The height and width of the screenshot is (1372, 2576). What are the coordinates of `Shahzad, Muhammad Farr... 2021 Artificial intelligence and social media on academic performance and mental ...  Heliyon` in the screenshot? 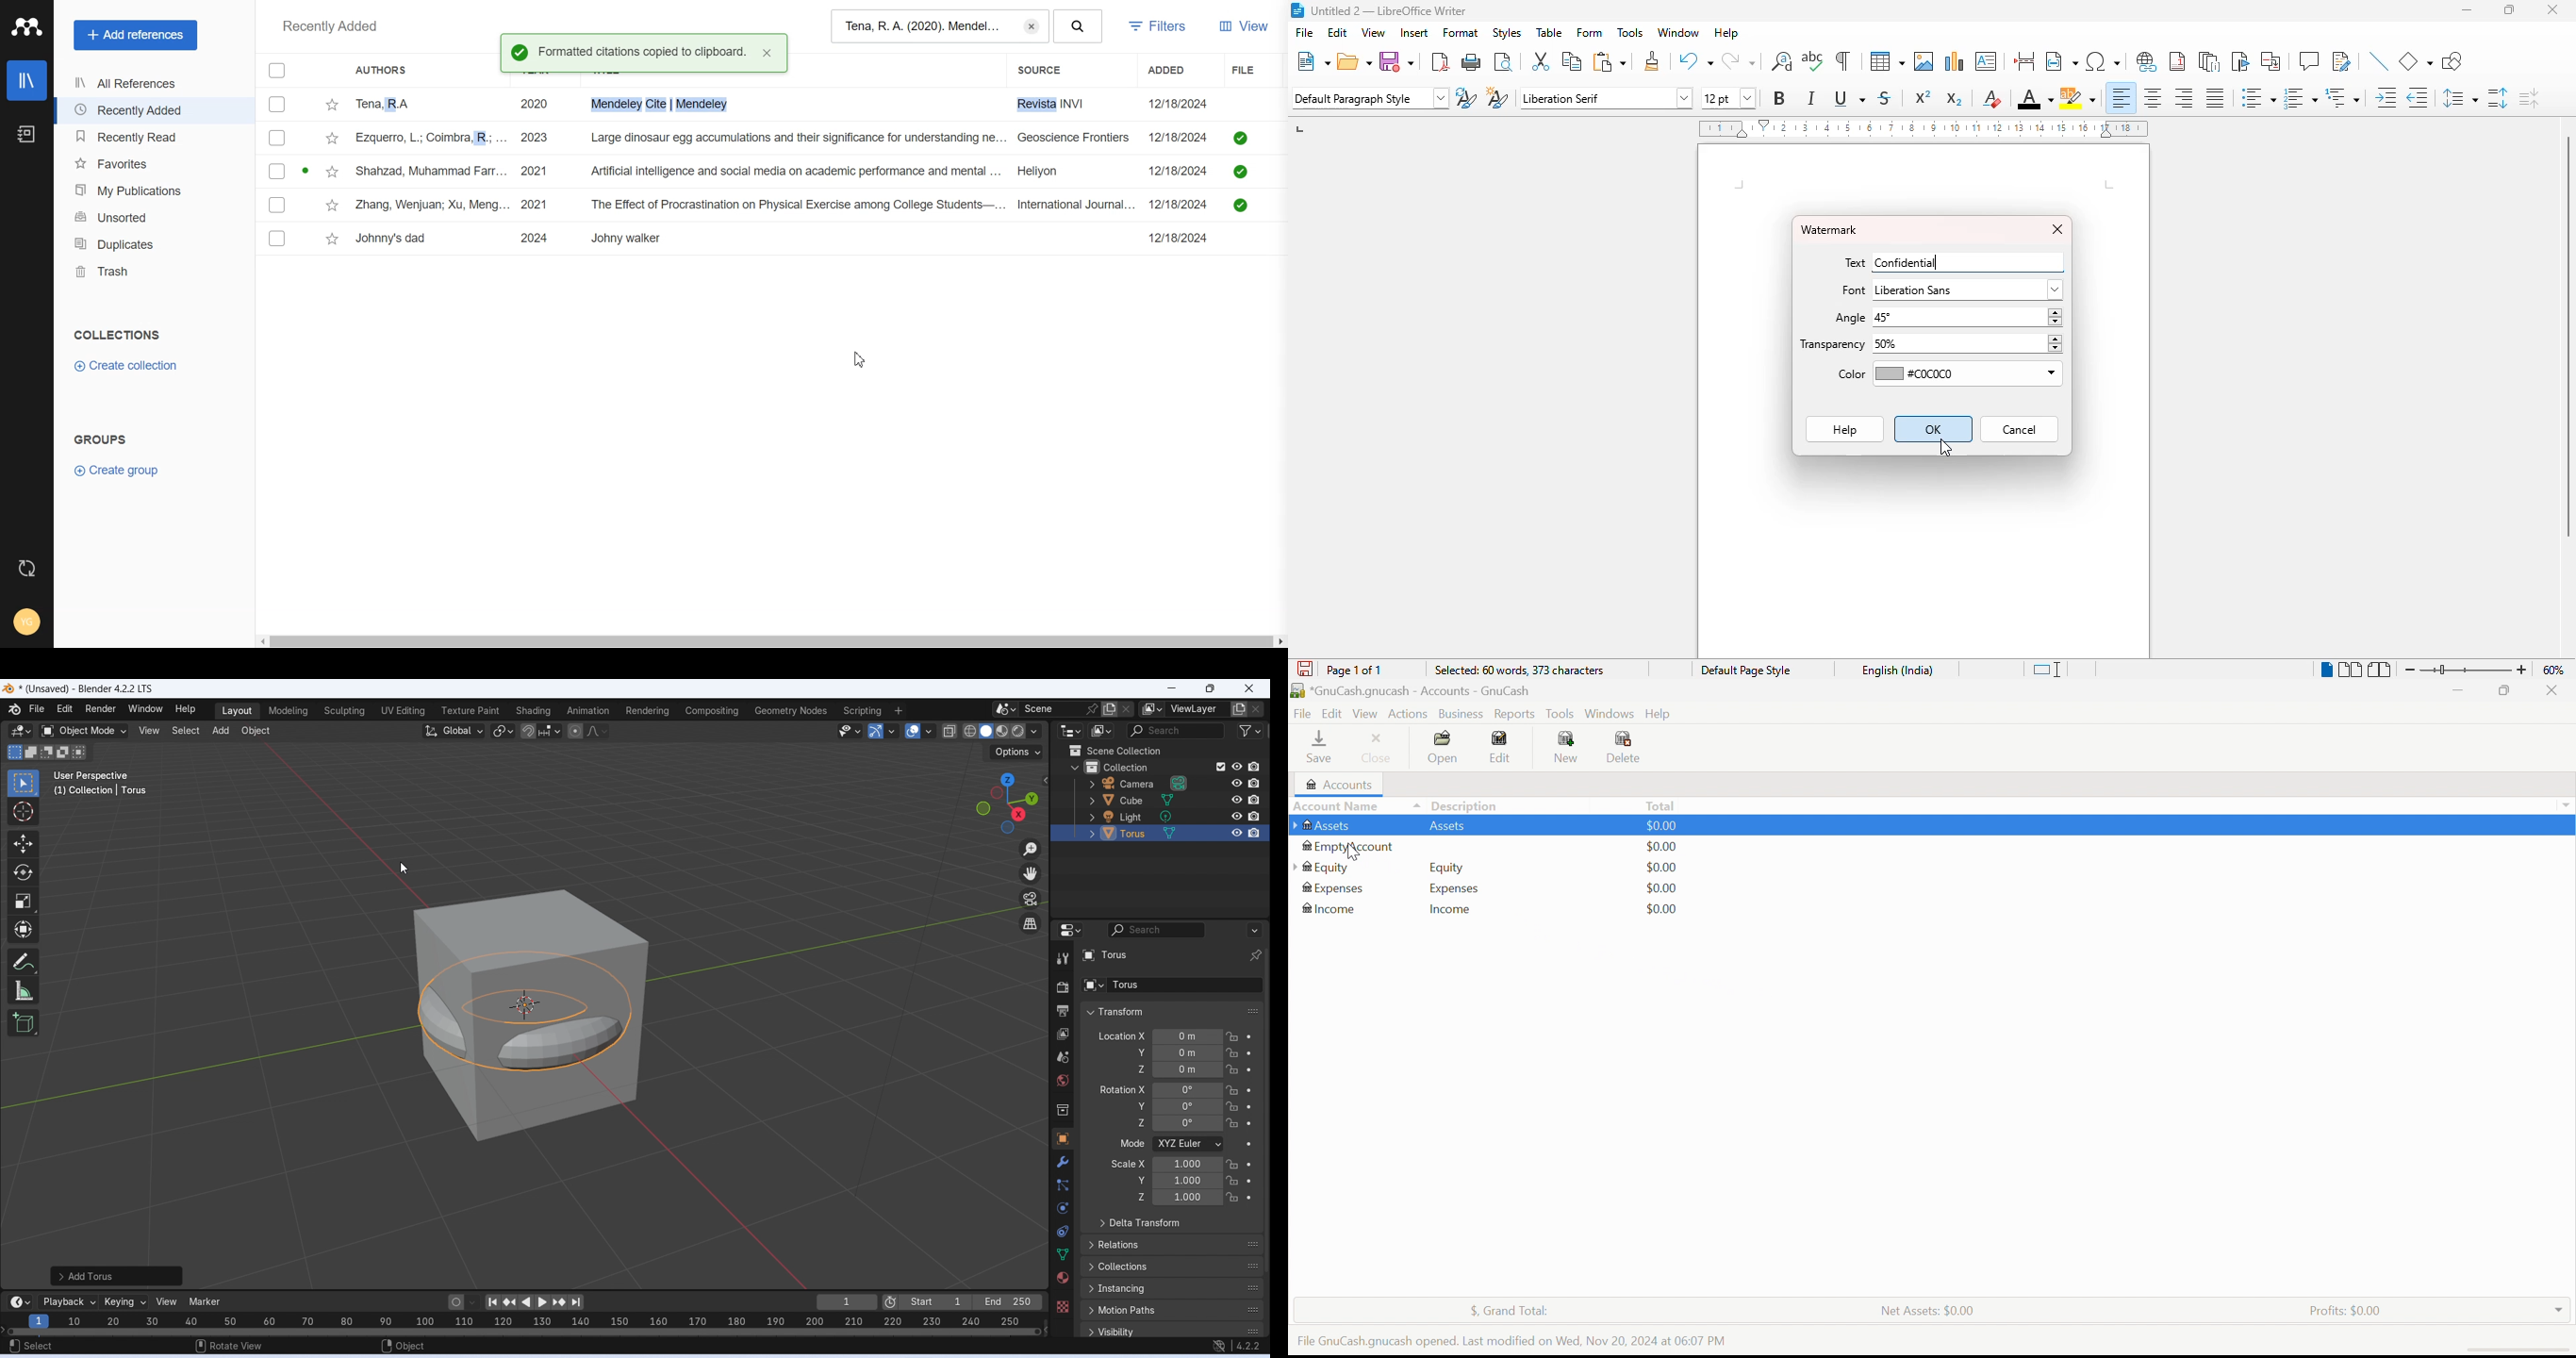 It's located at (744, 170).